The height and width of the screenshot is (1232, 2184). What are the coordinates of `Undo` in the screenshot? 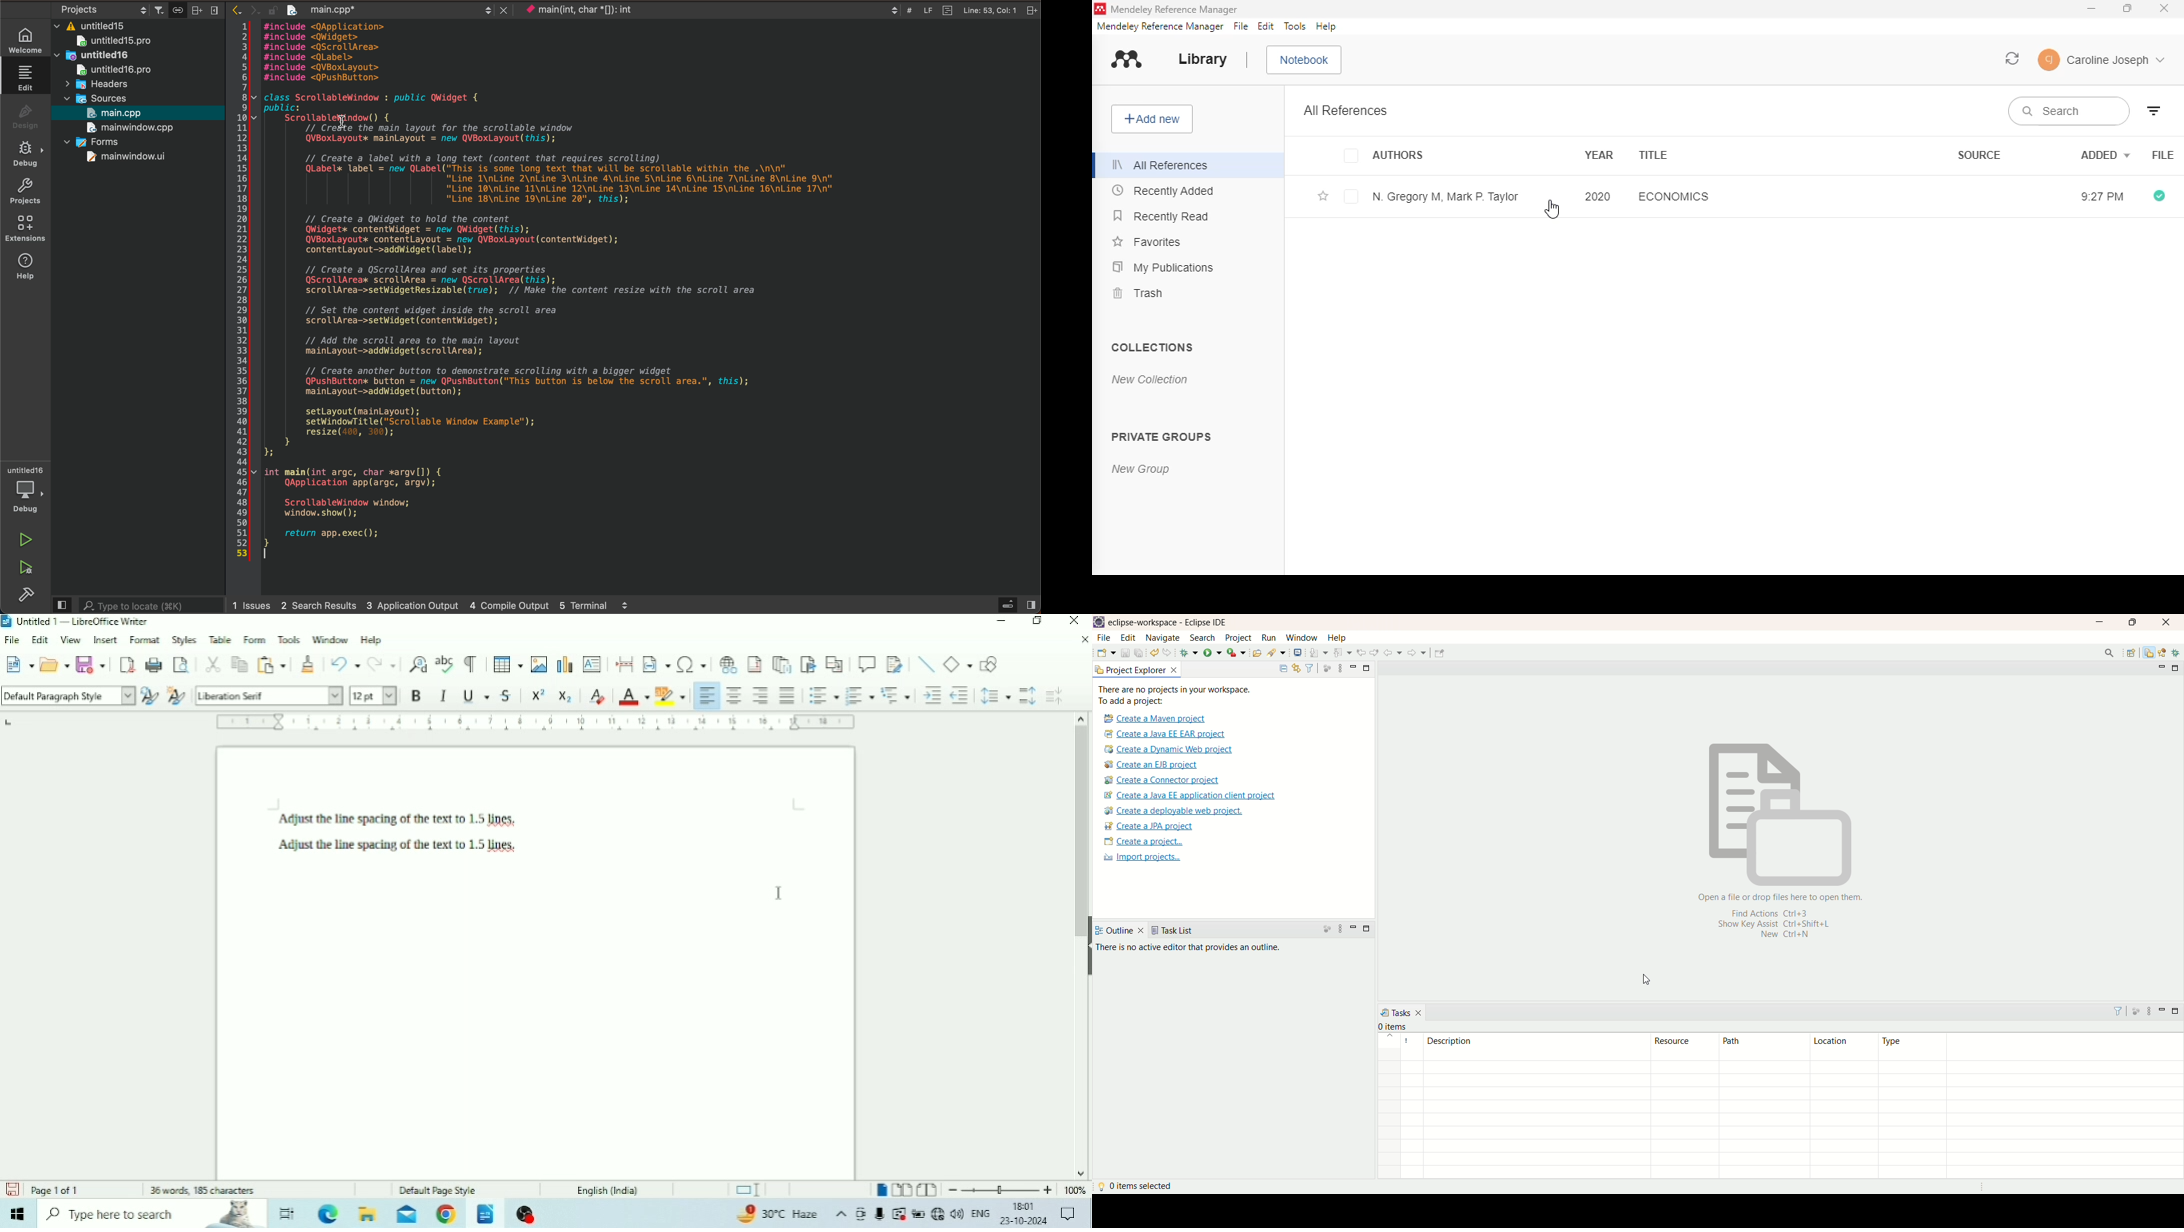 It's located at (345, 663).